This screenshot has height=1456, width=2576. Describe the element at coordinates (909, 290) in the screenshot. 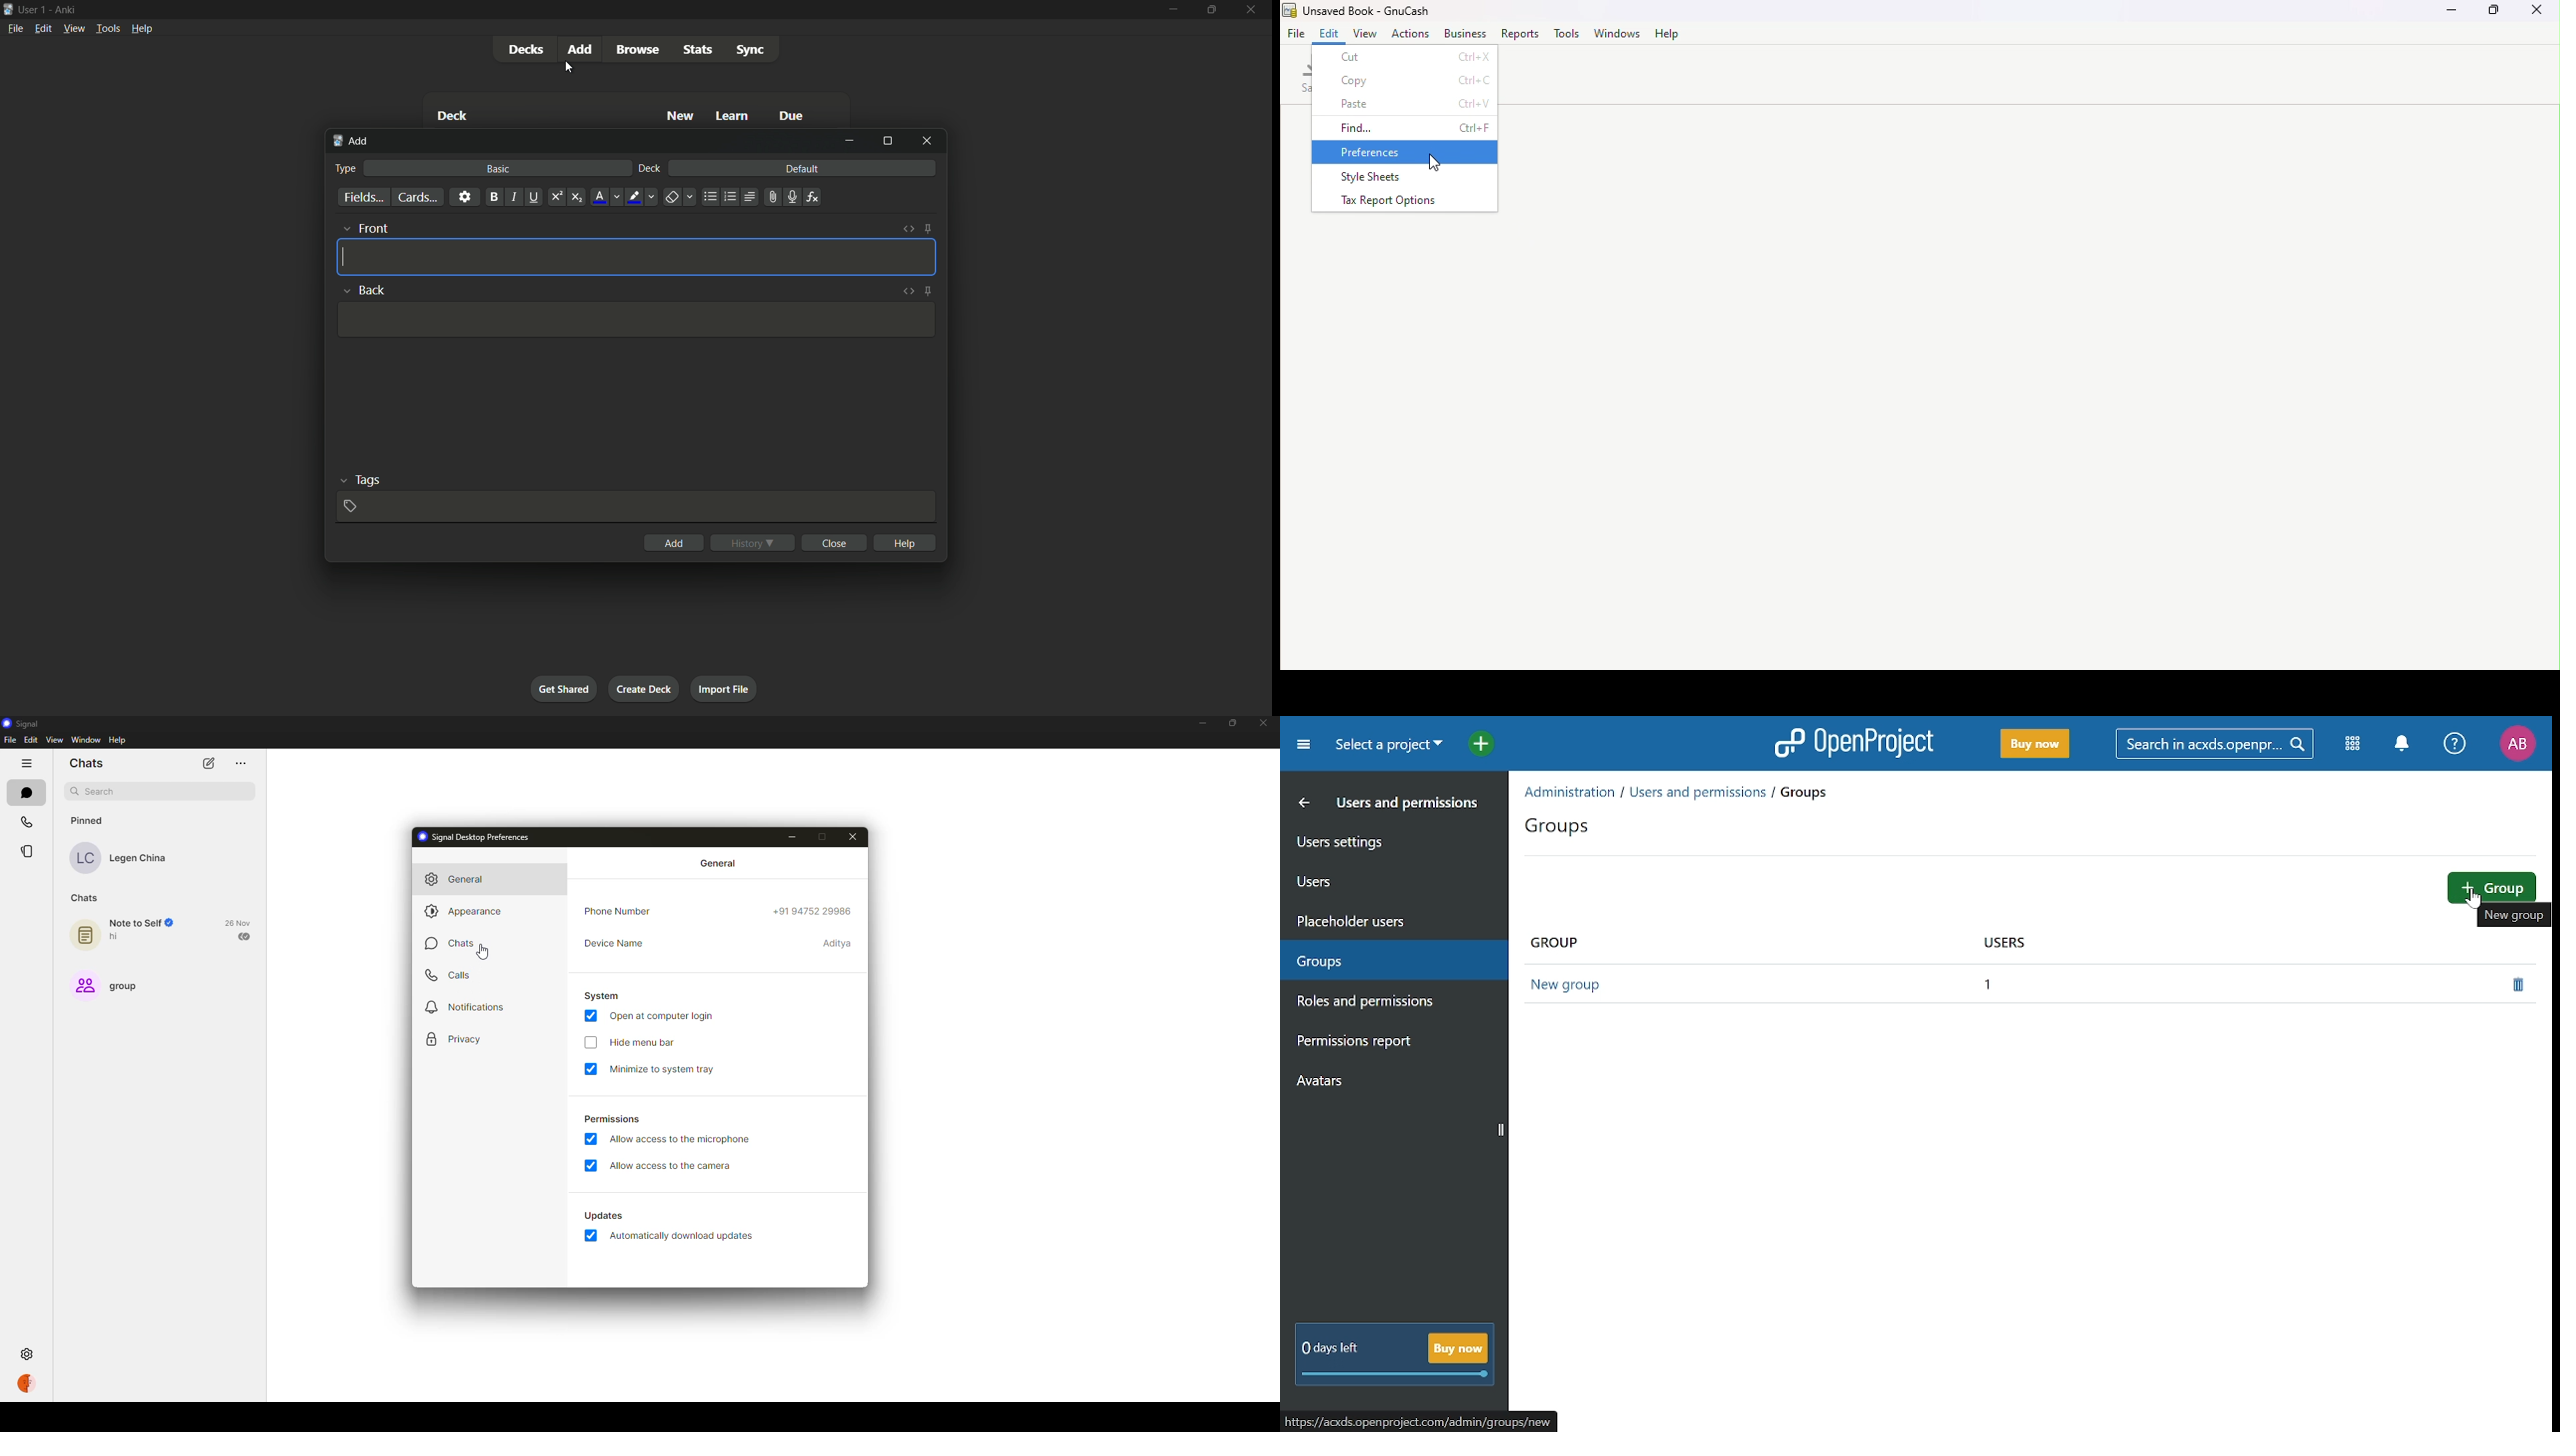

I see `toggle html editor` at that location.